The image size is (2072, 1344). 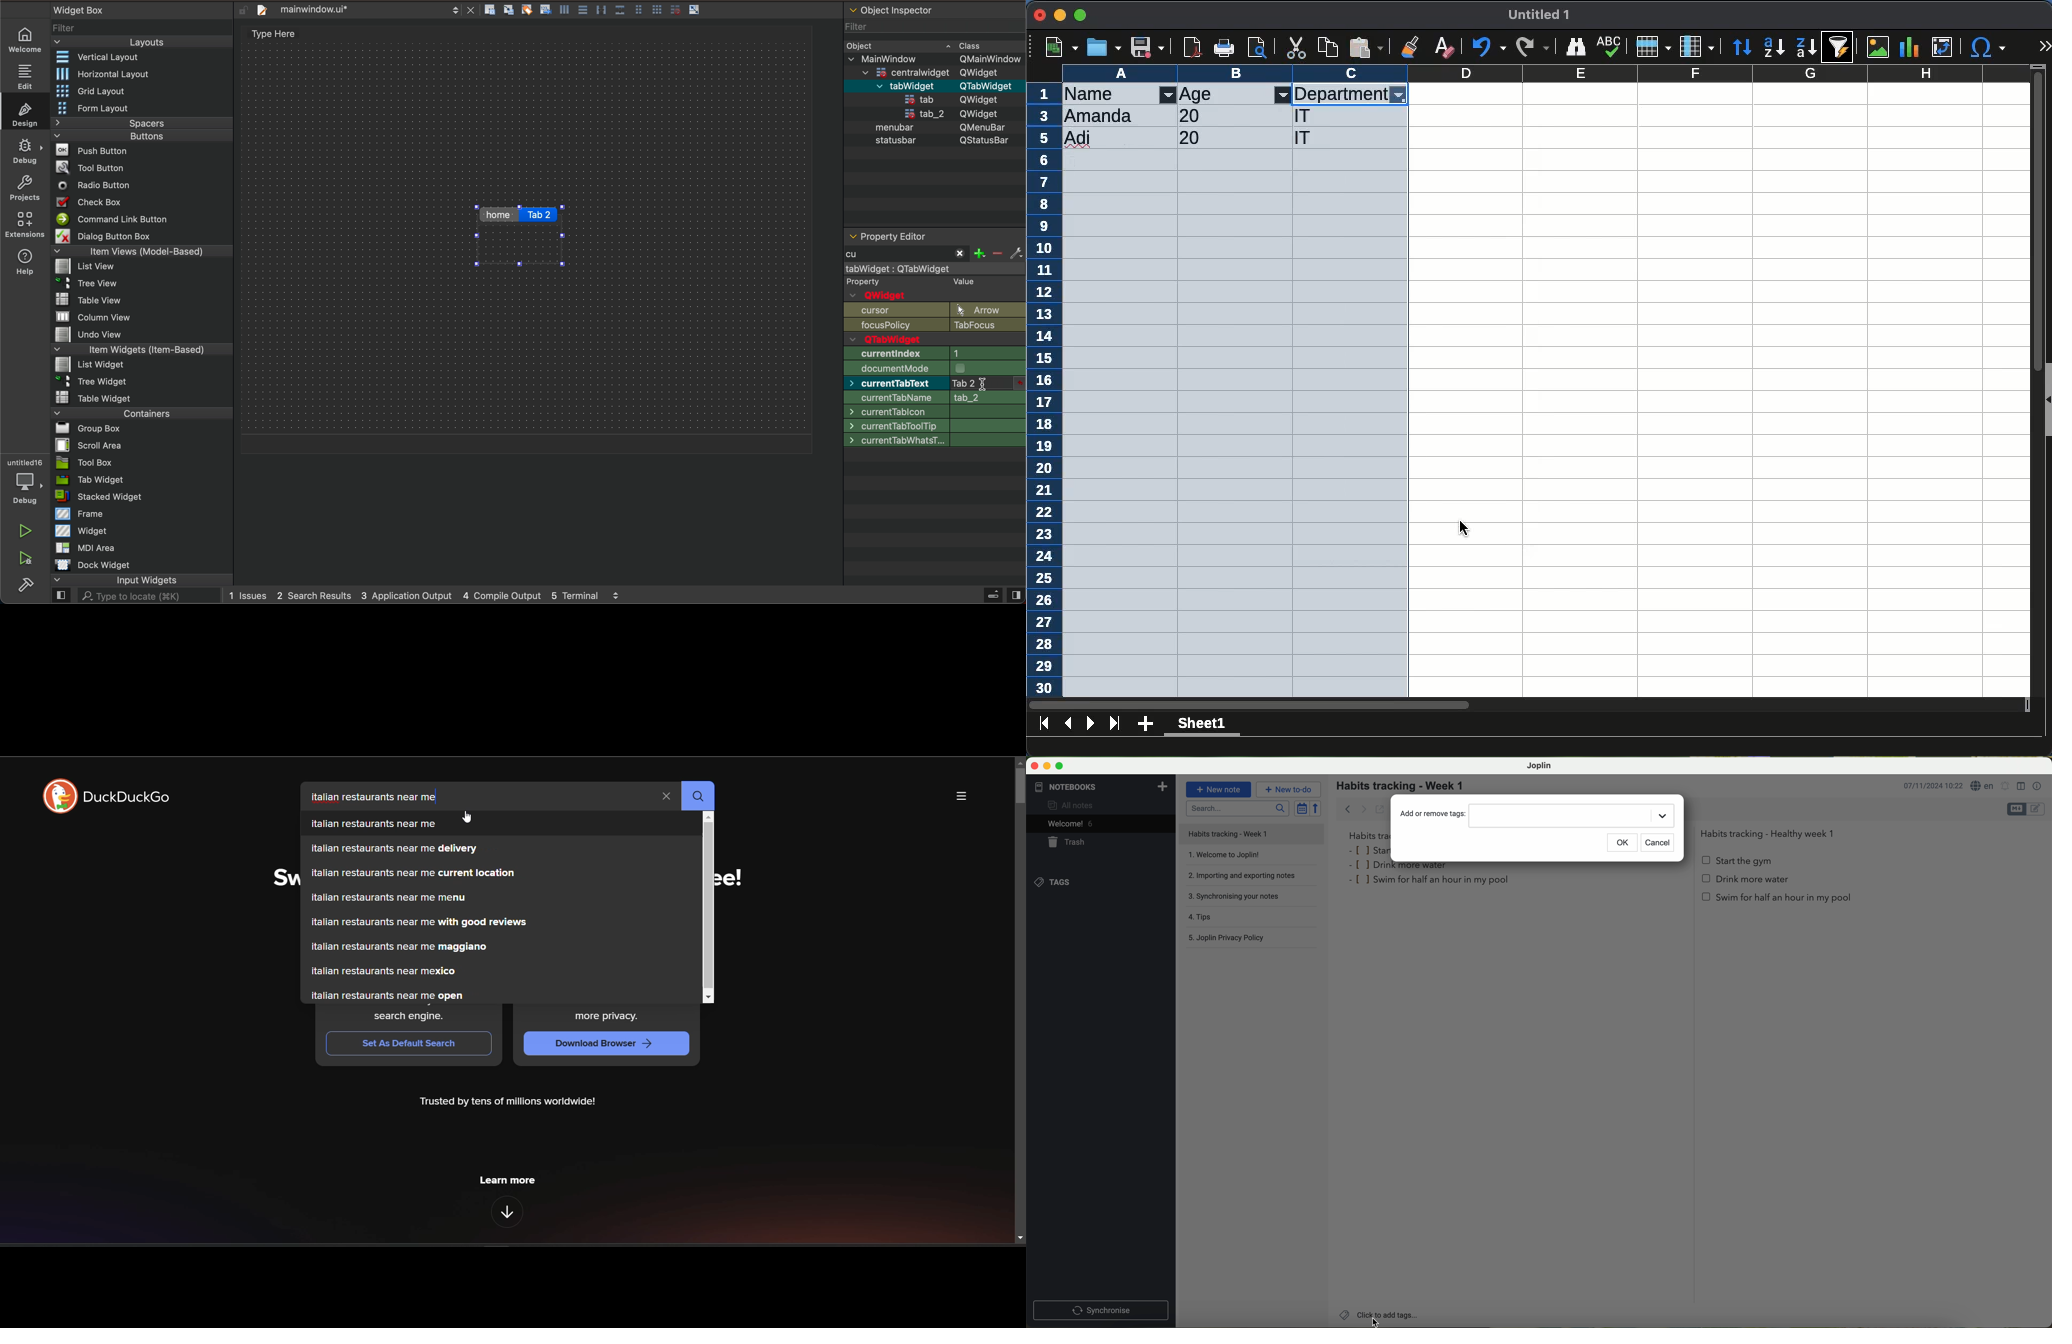 What do you see at coordinates (988, 385) in the screenshot?
I see `click` at bounding box center [988, 385].